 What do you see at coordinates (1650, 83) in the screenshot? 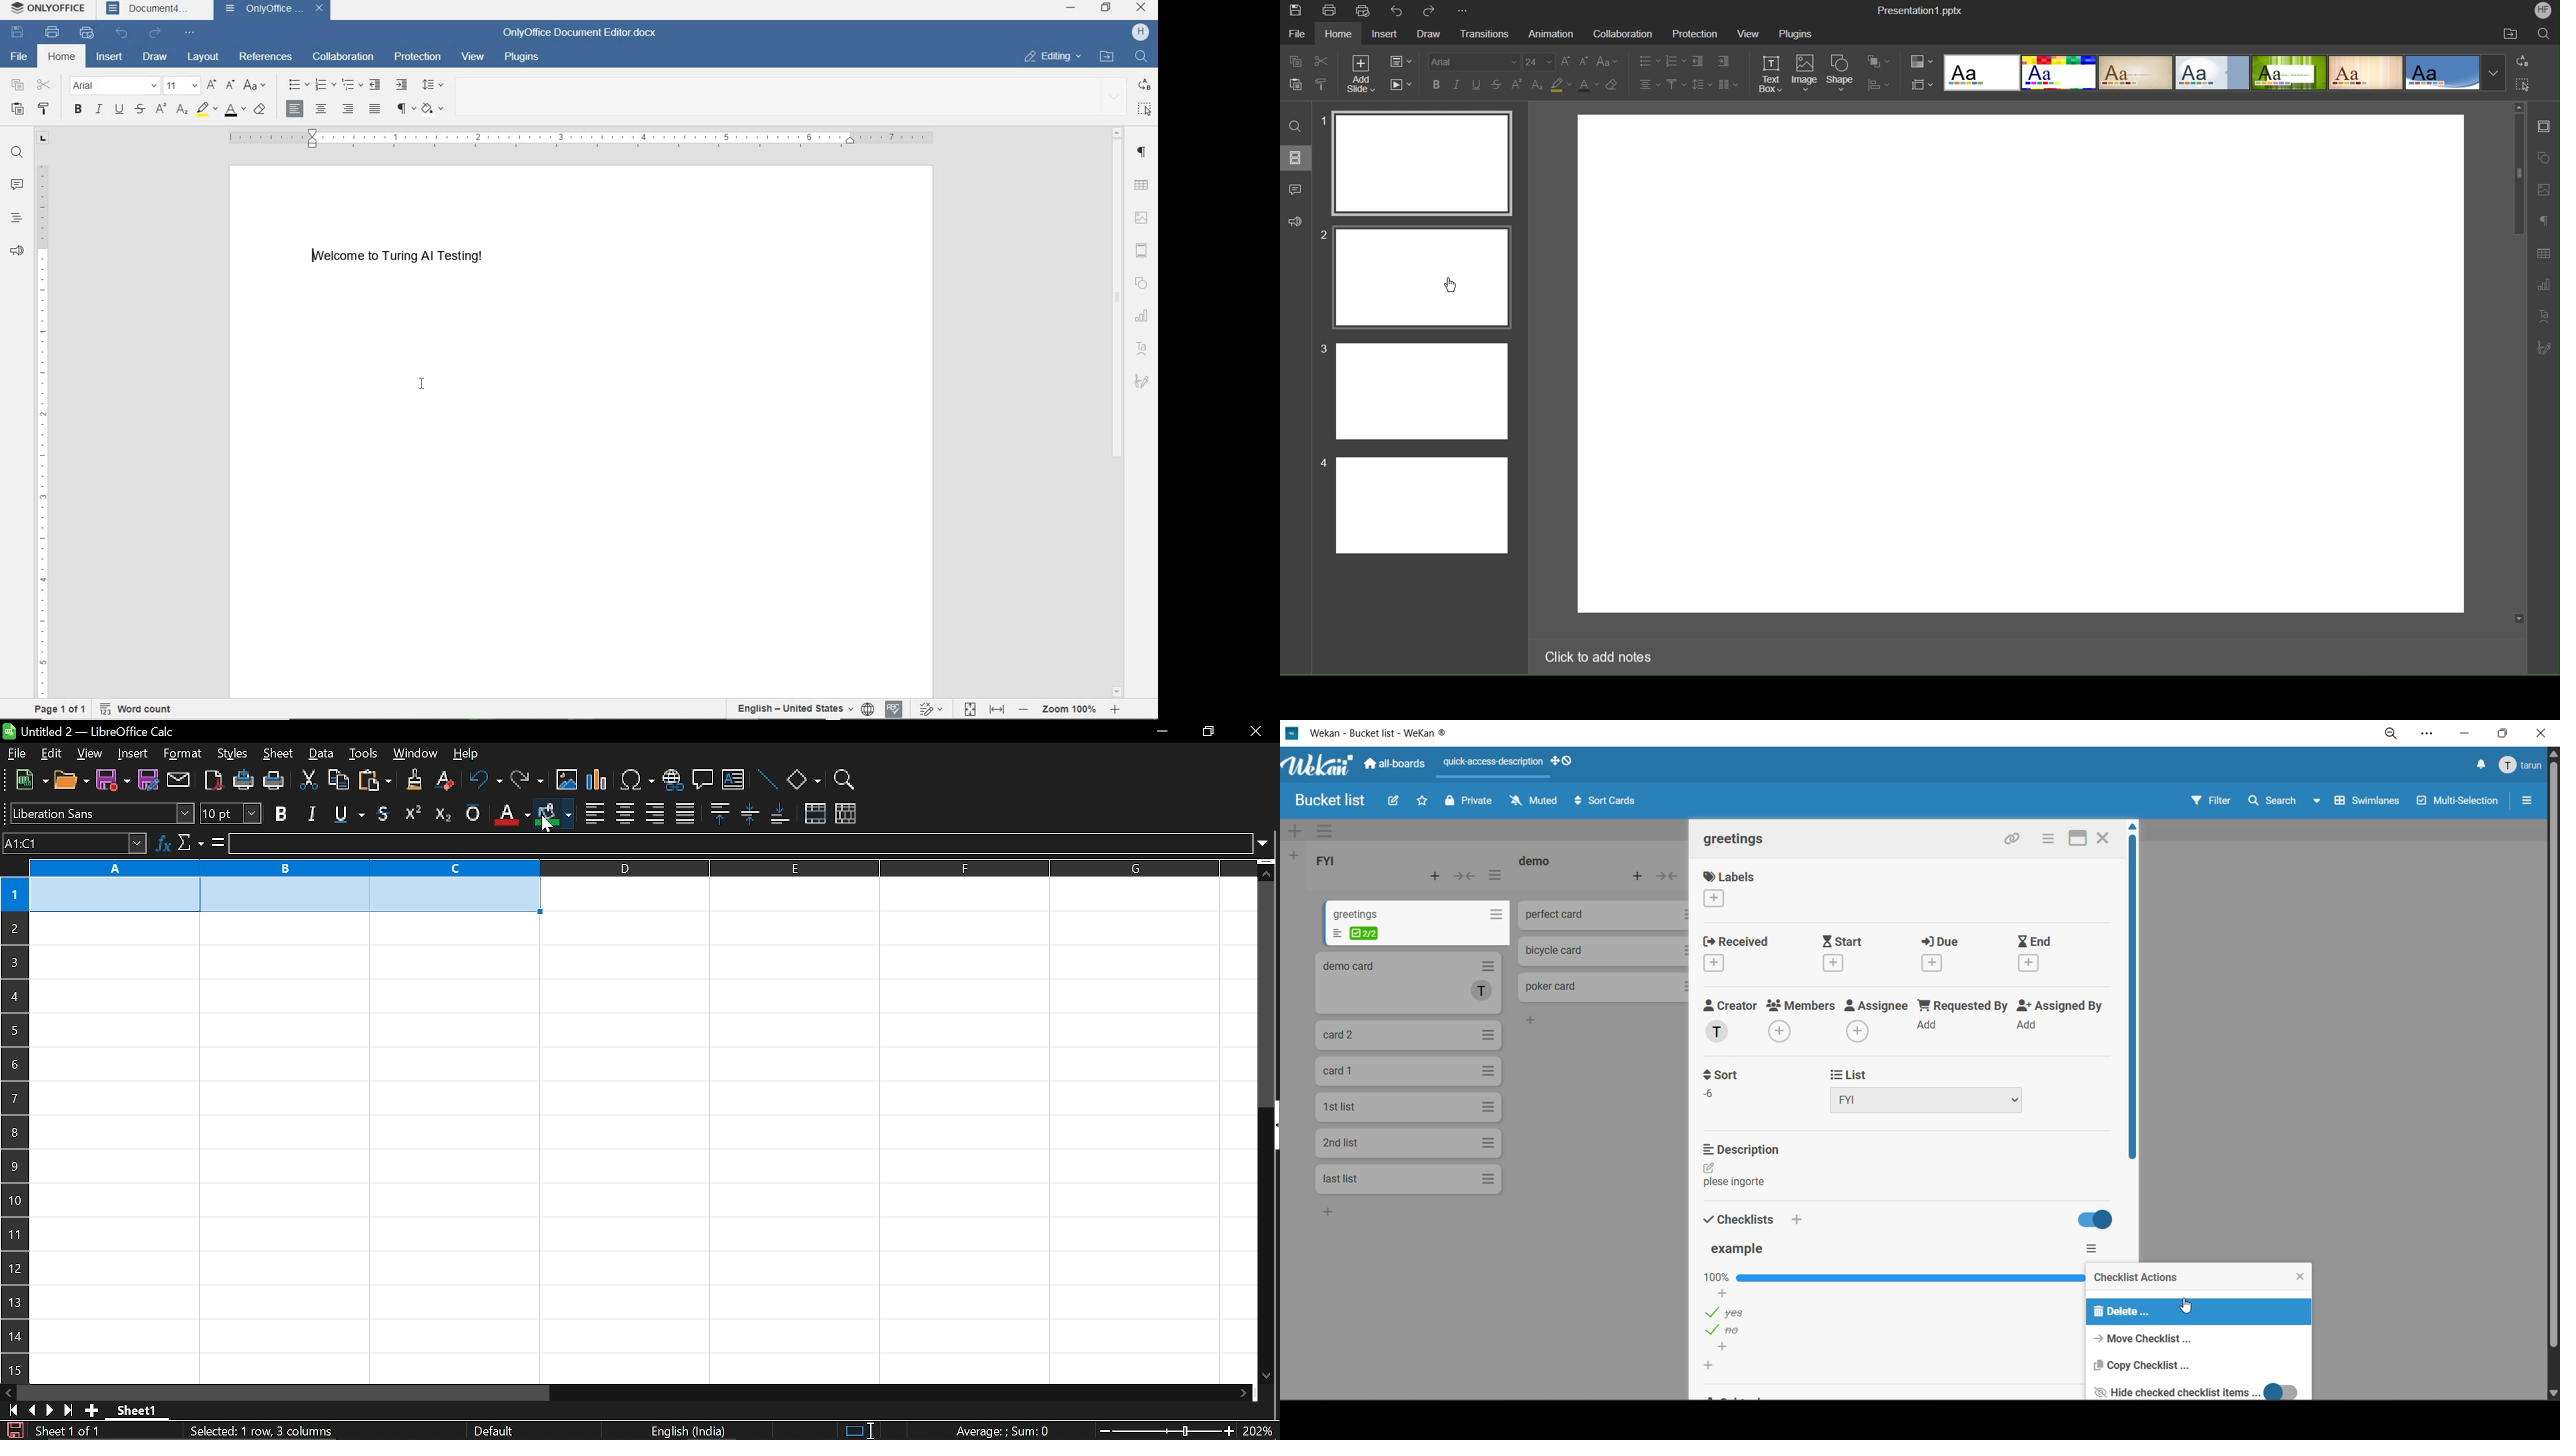
I see `Text Alignment` at bounding box center [1650, 83].